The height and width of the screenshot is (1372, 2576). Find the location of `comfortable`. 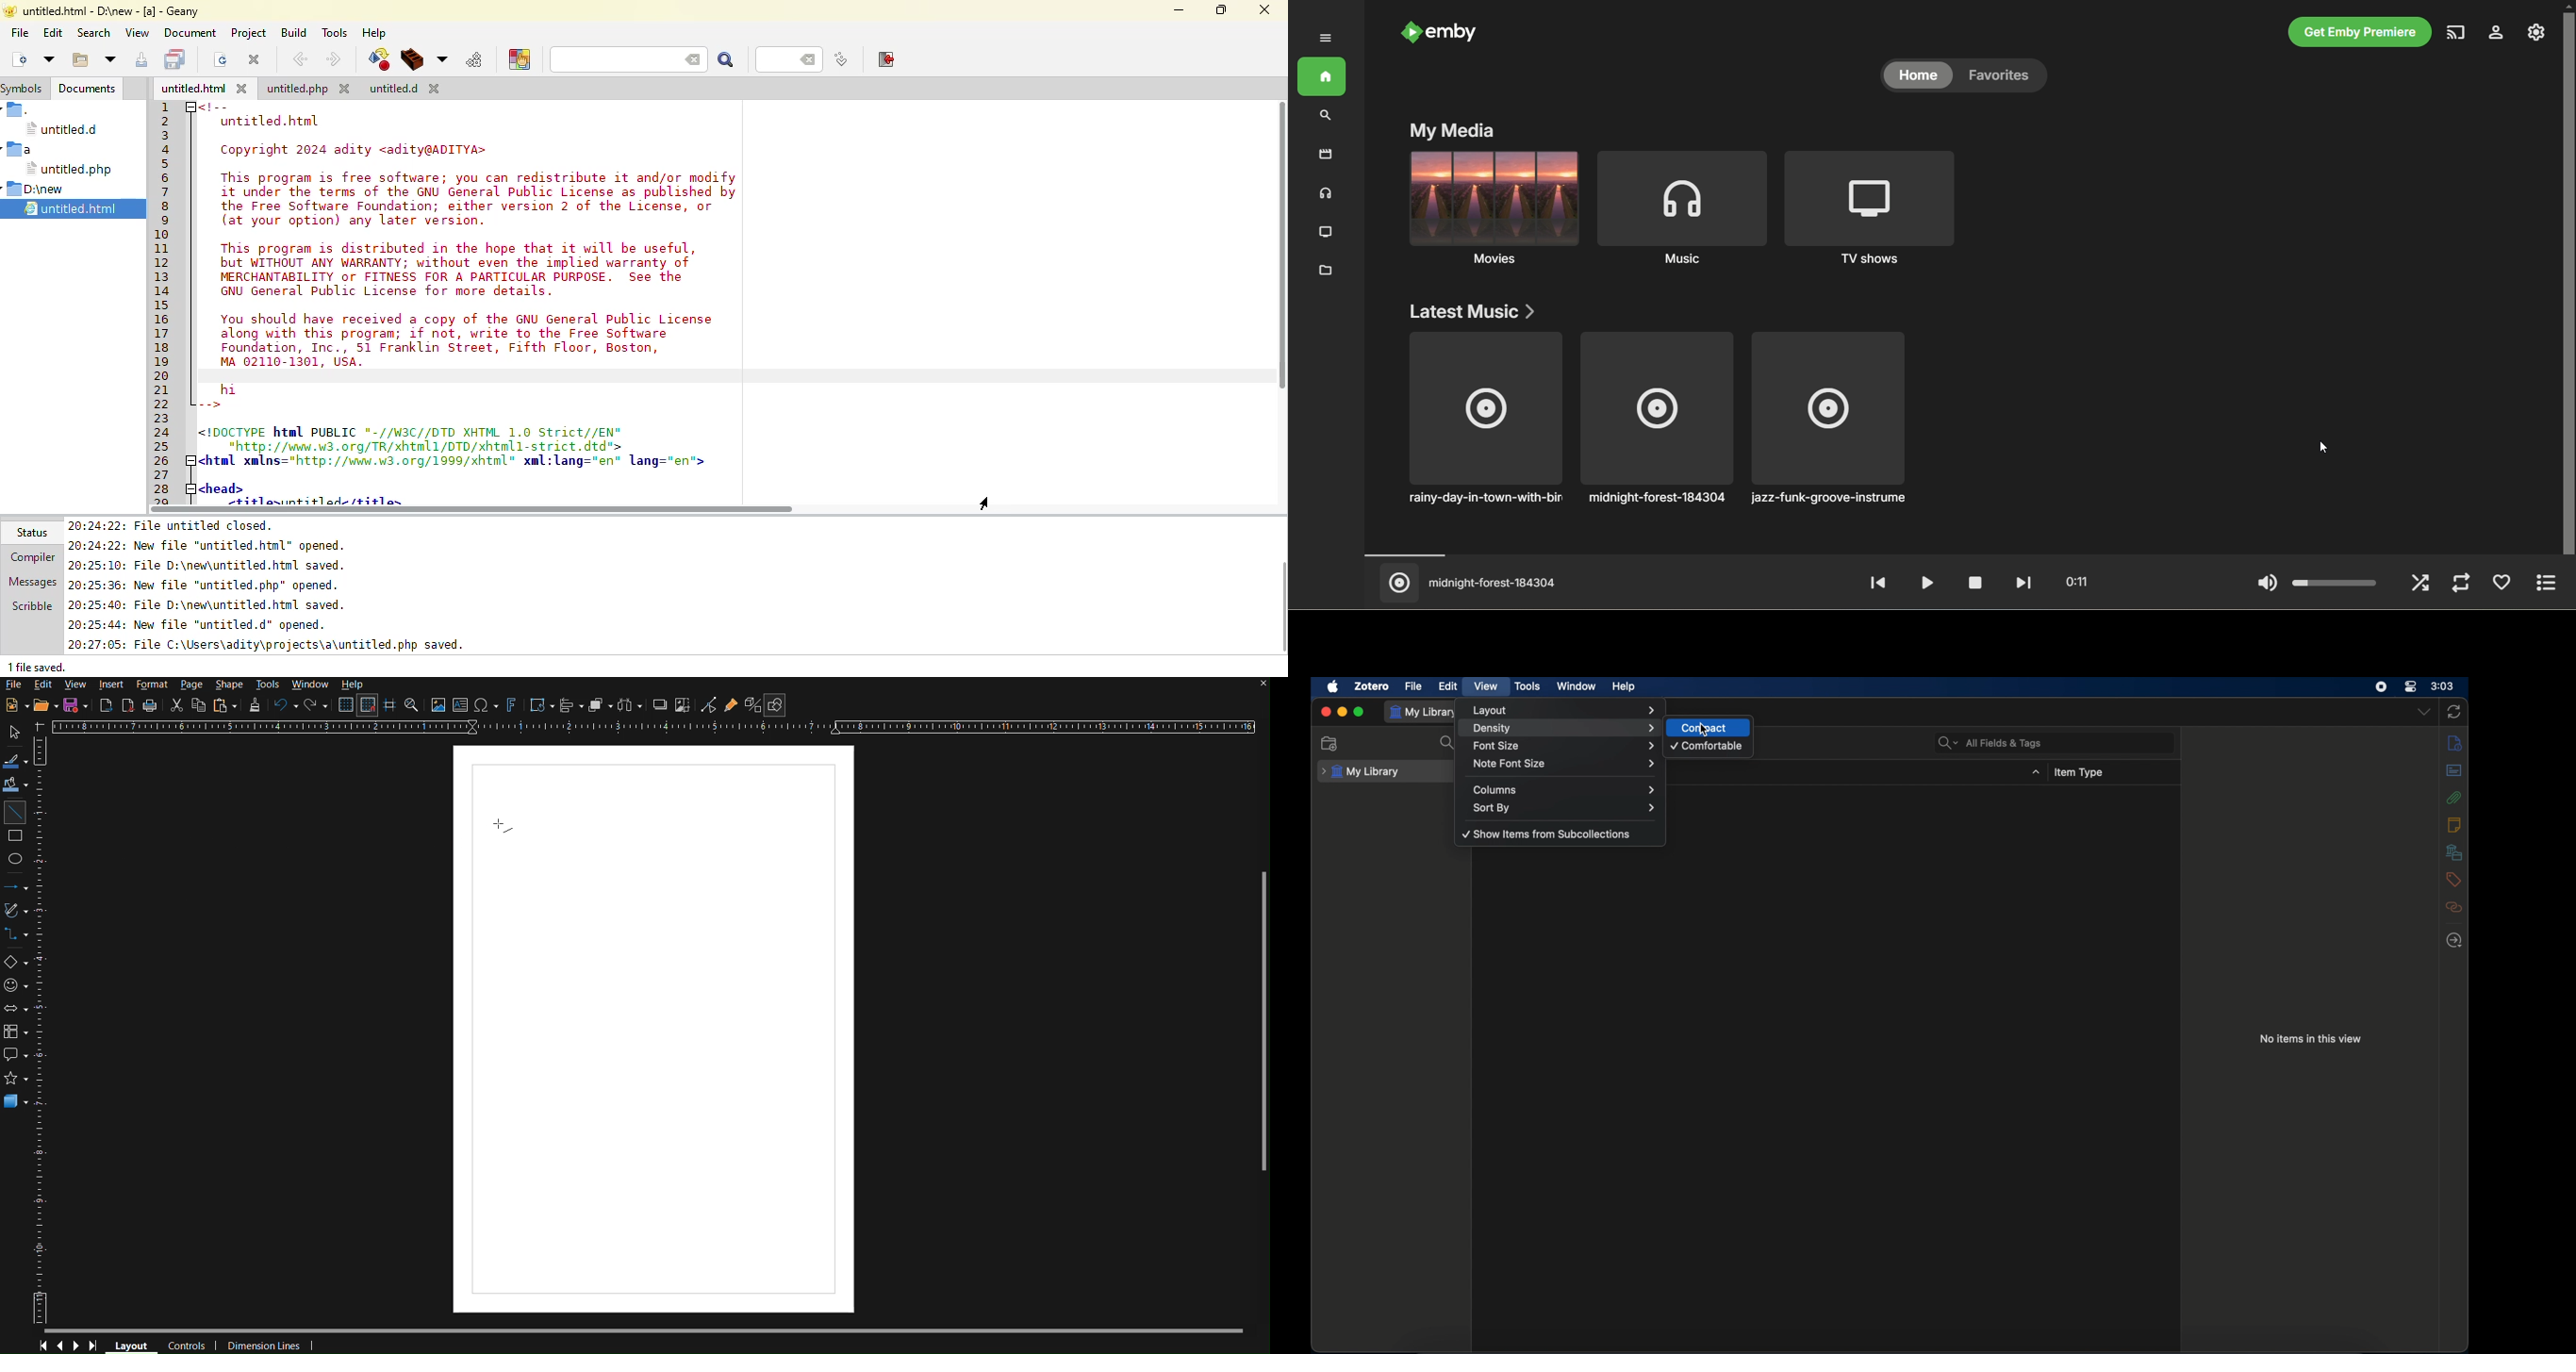

comfortable is located at coordinates (1708, 745).